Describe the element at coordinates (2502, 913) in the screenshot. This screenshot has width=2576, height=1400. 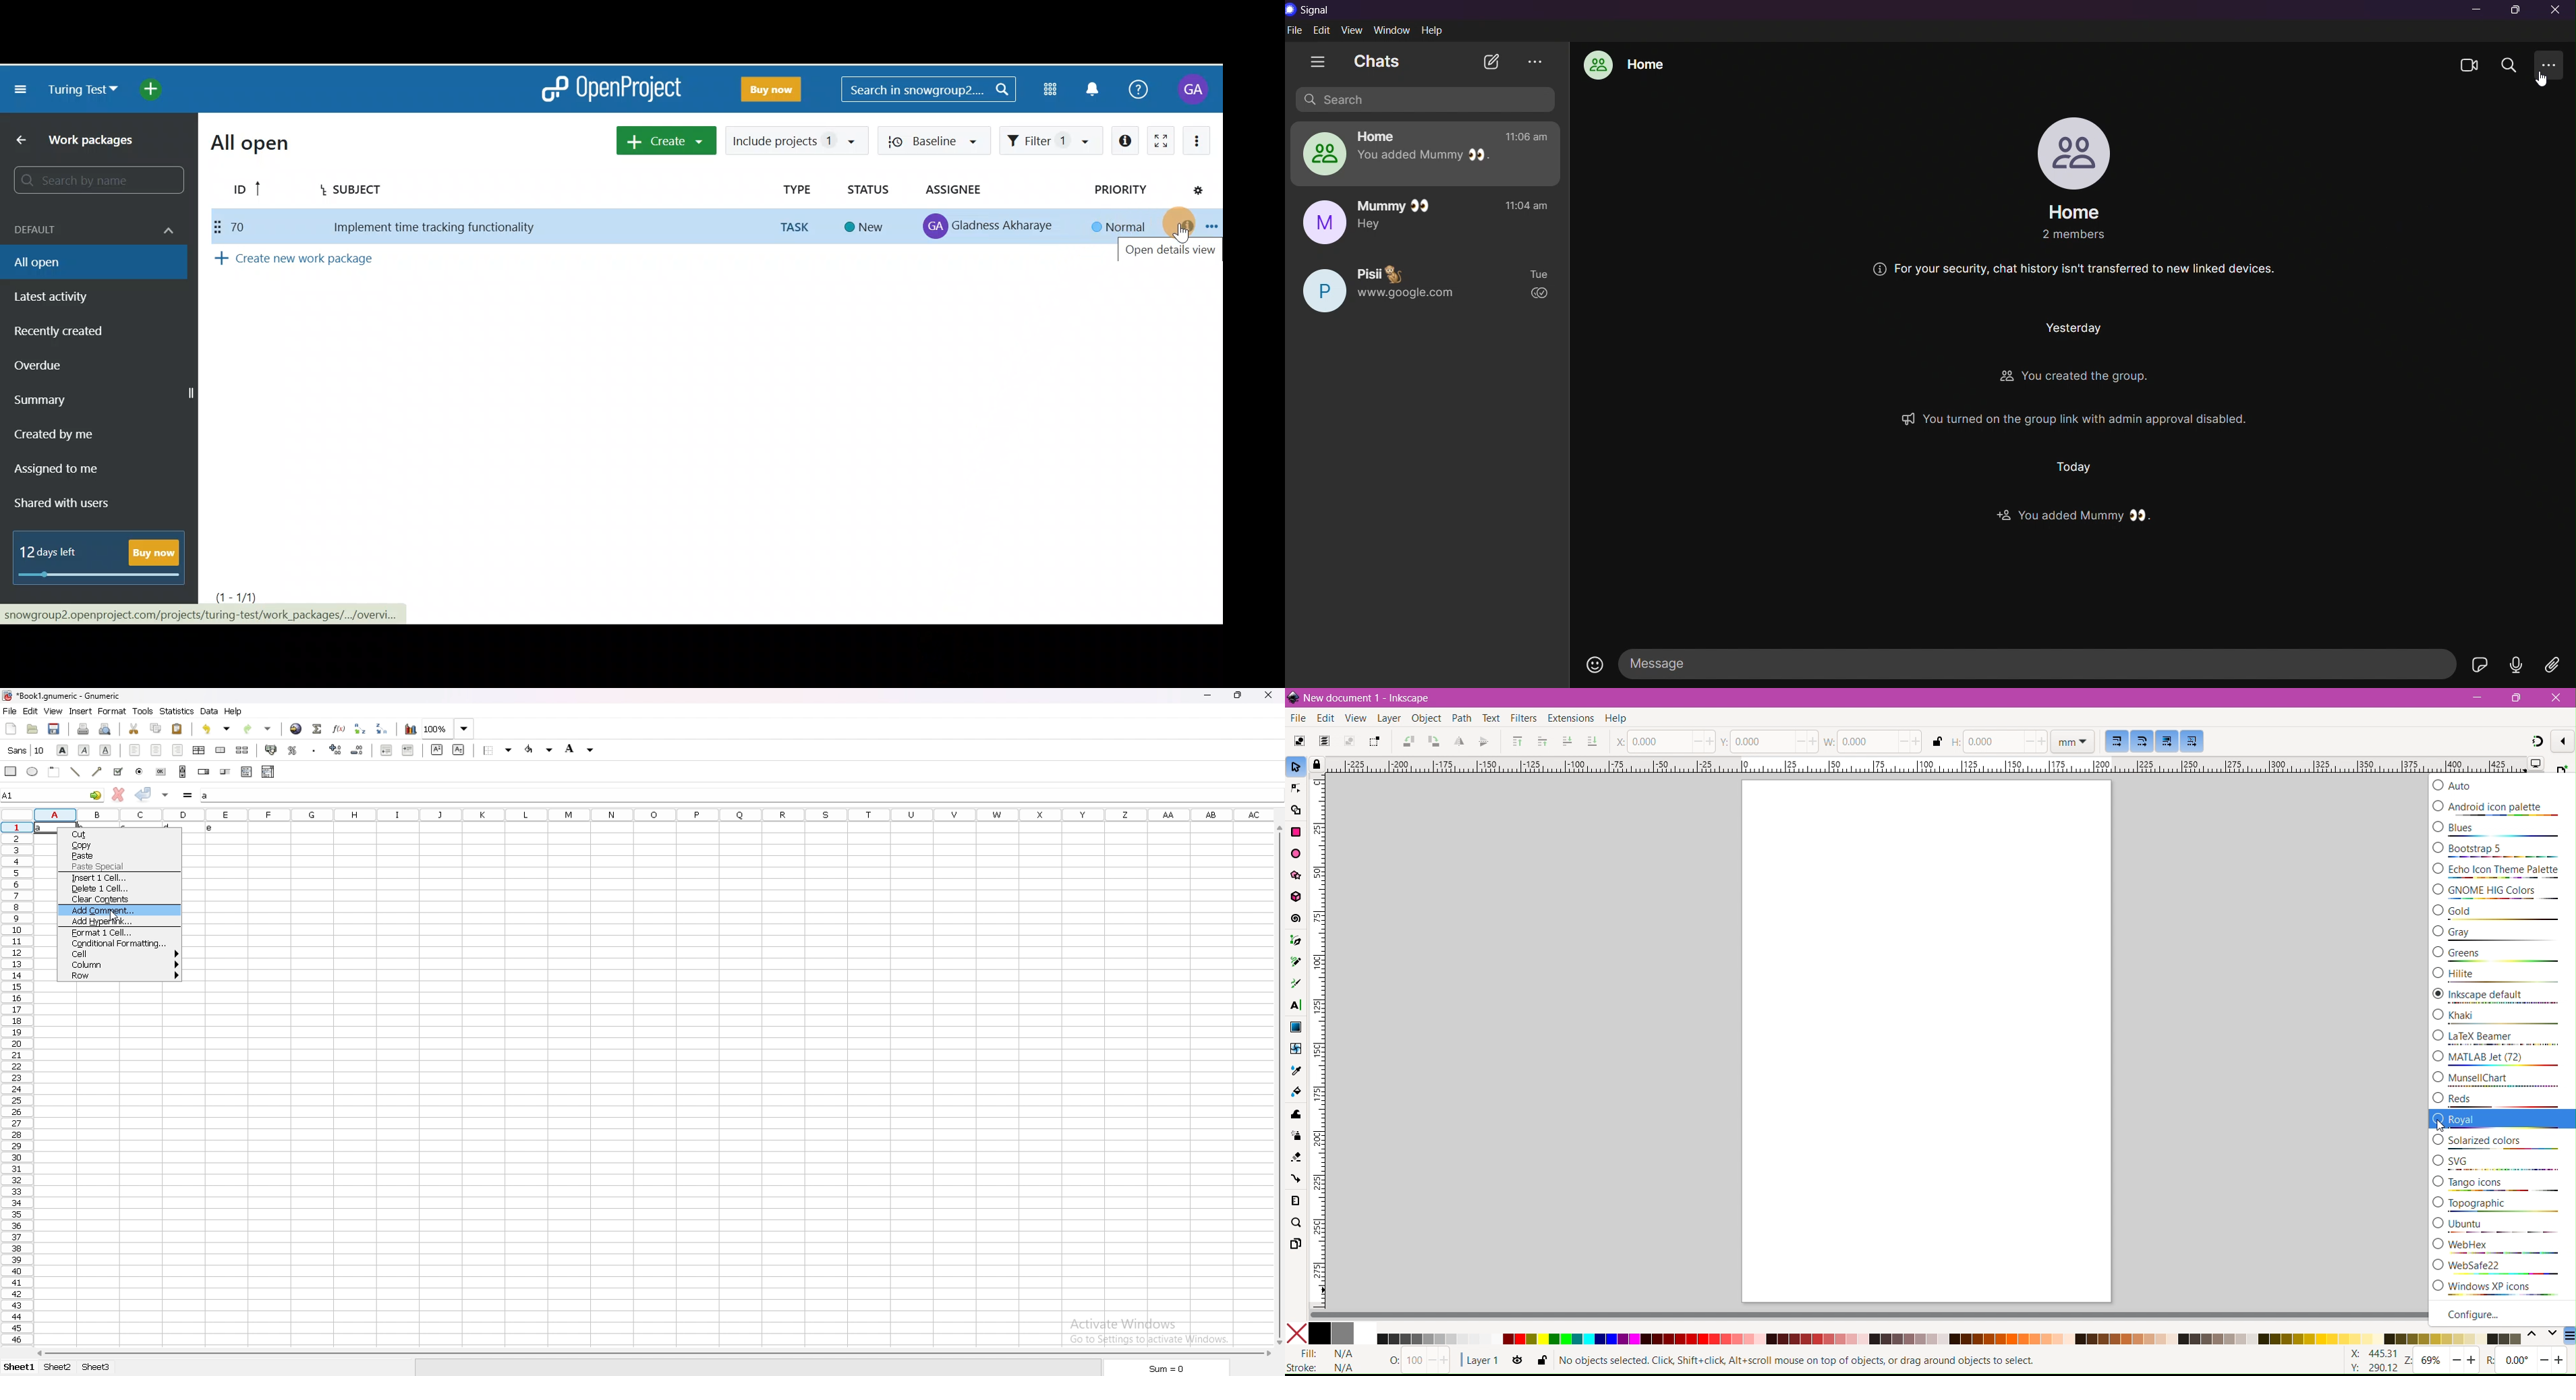
I see `Gold` at that location.